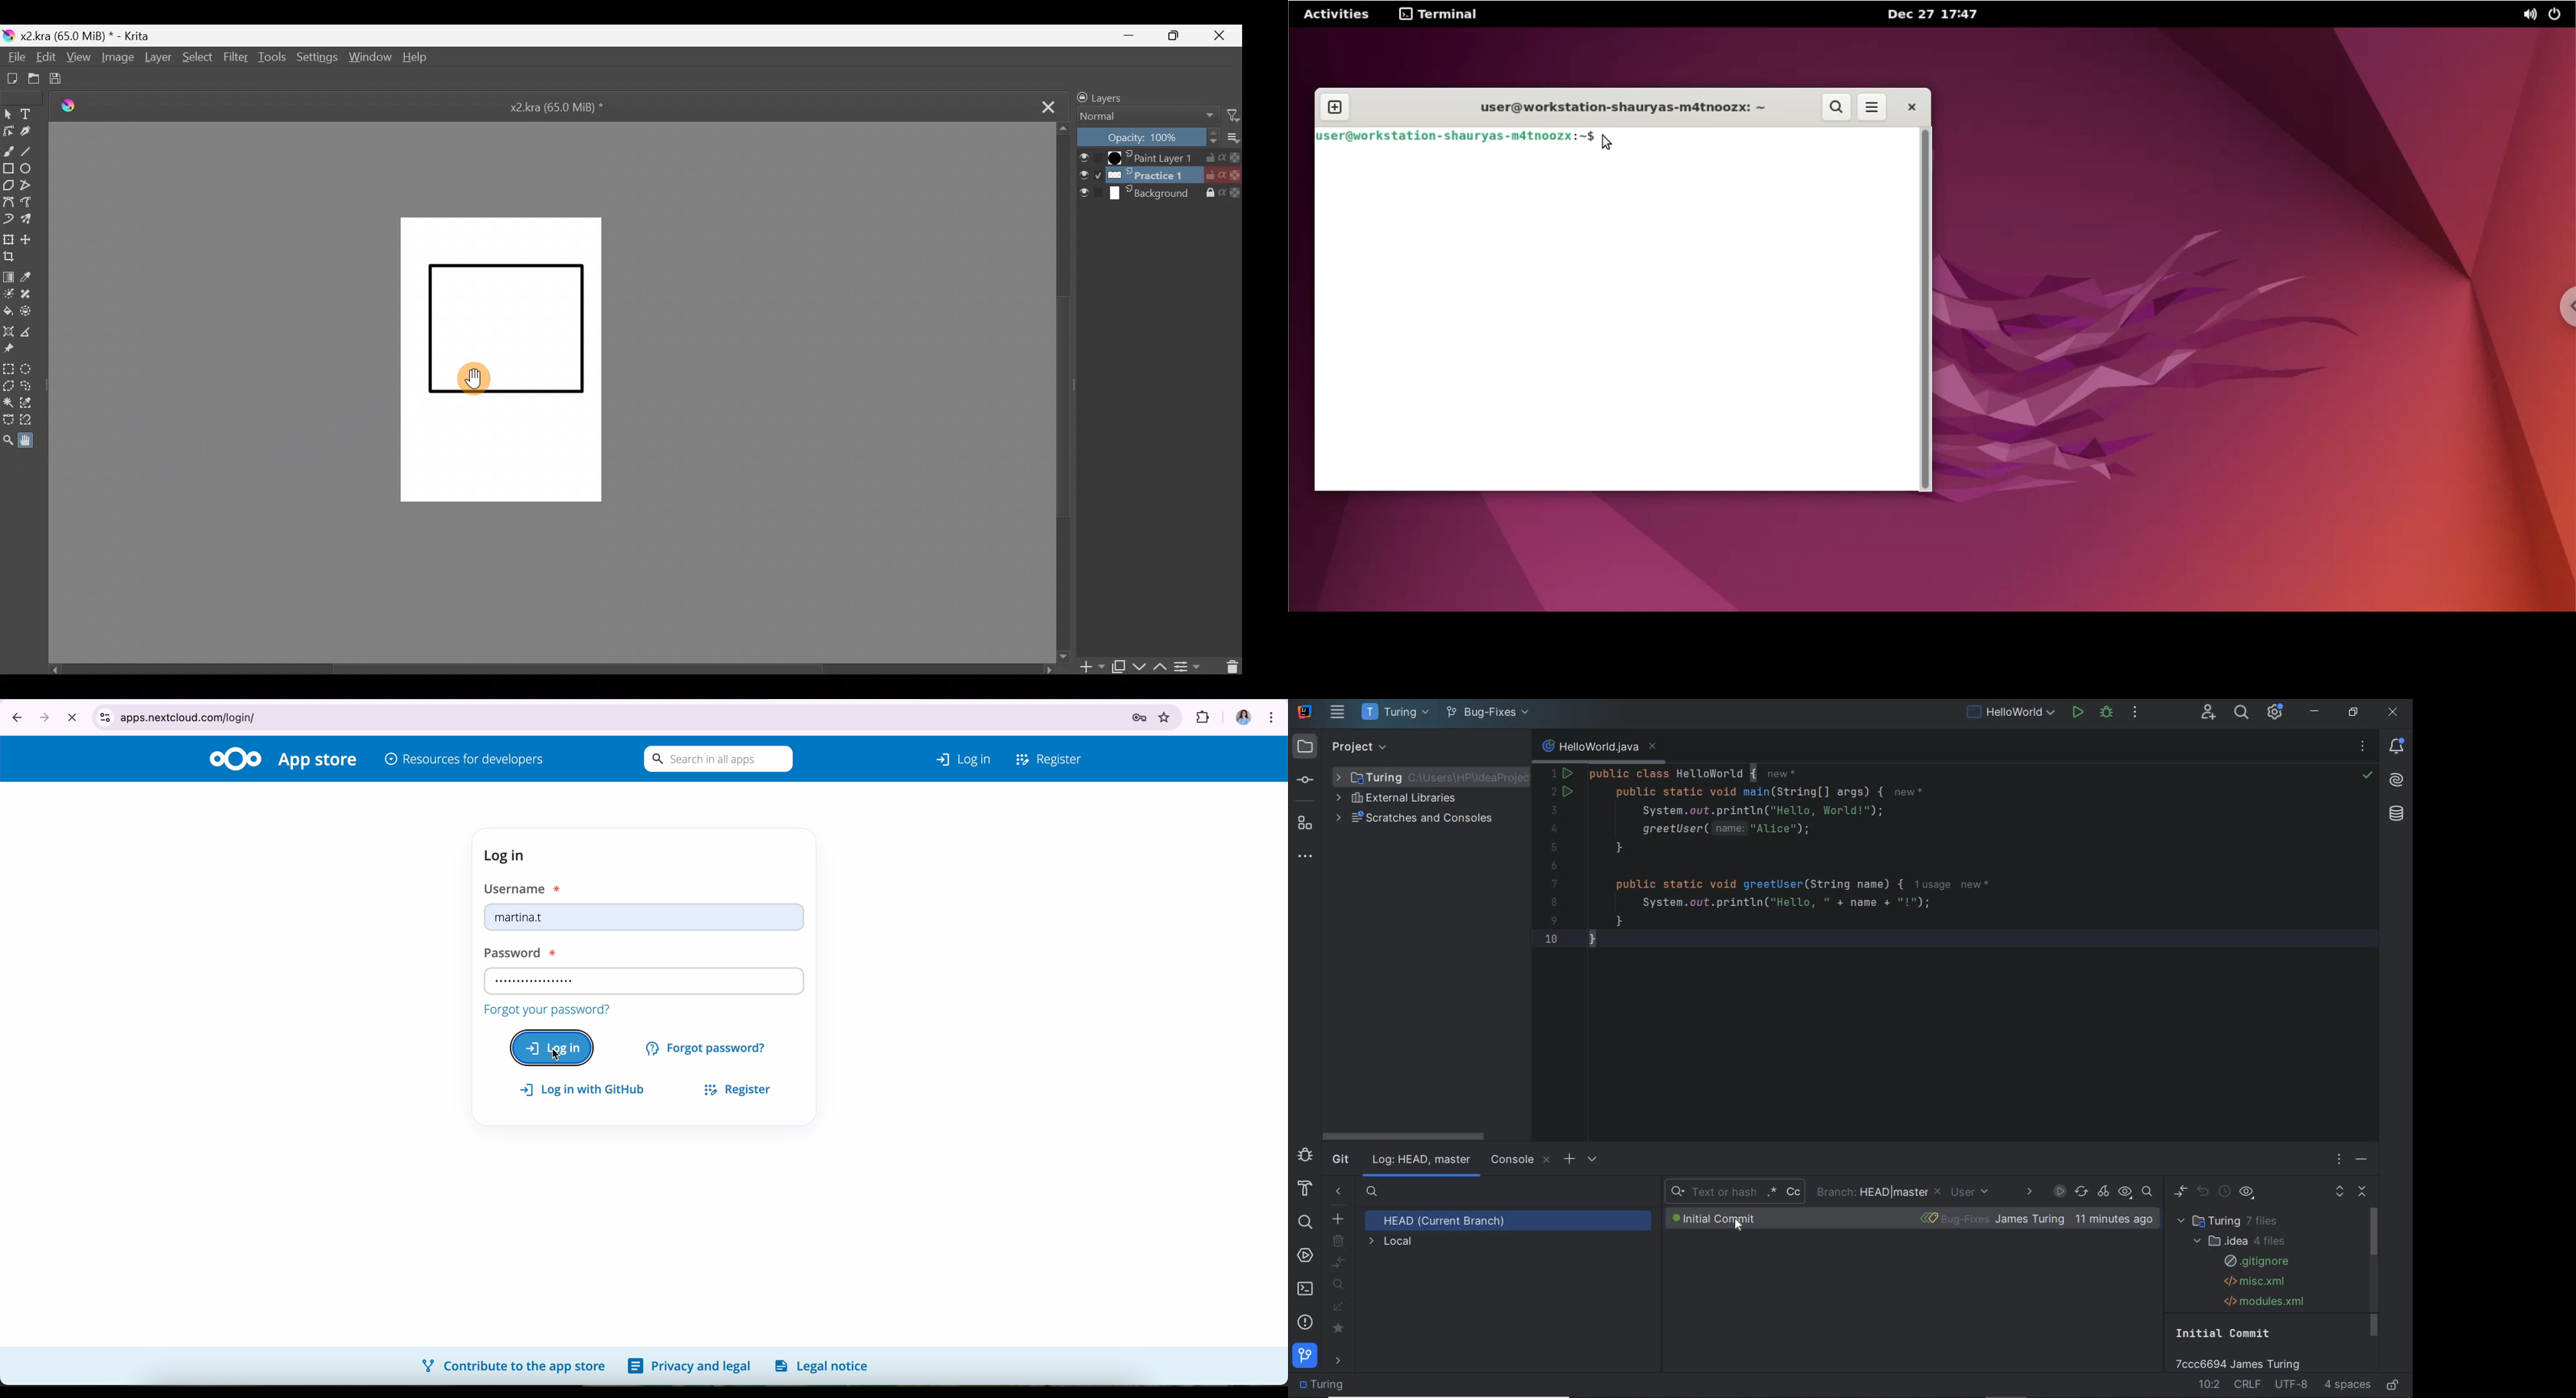  What do you see at coordinates (2527, 13) in the screenshot?
I see `sound options` at bounding box center [2527, 13].